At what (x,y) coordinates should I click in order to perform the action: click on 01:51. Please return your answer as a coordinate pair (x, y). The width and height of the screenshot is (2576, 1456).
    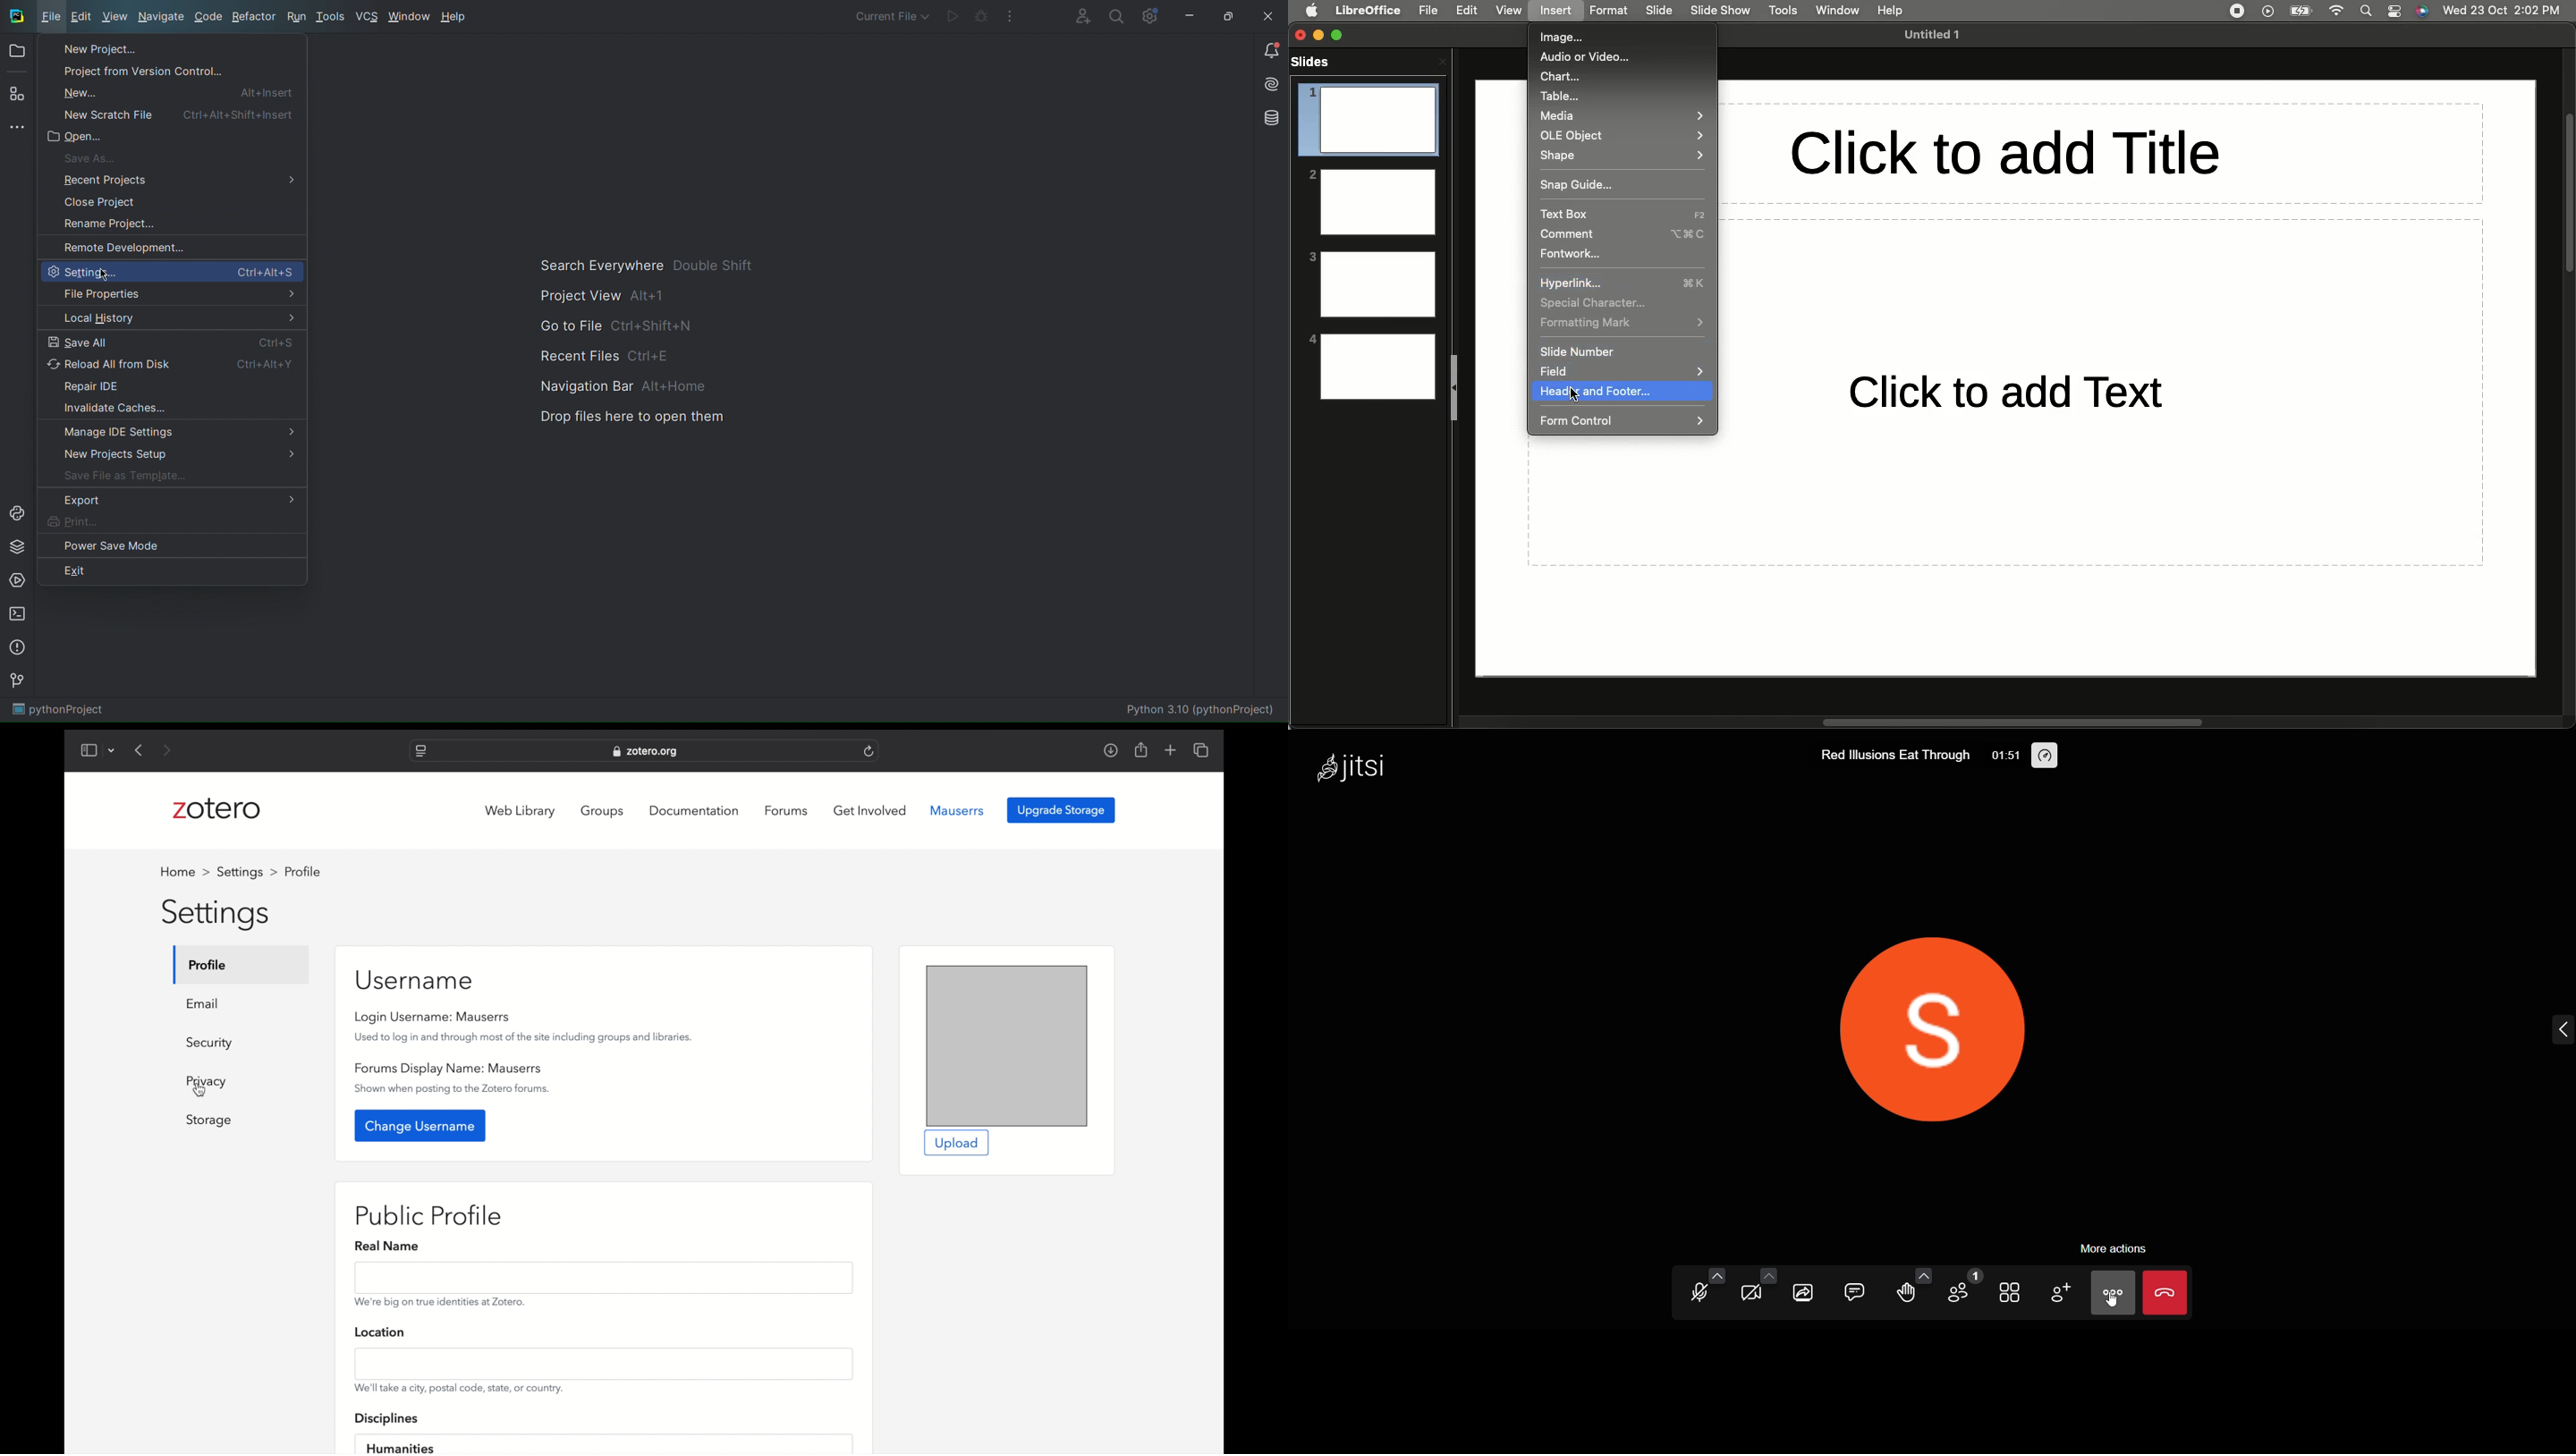
    Looking at the image, I should click on (2003, 755).